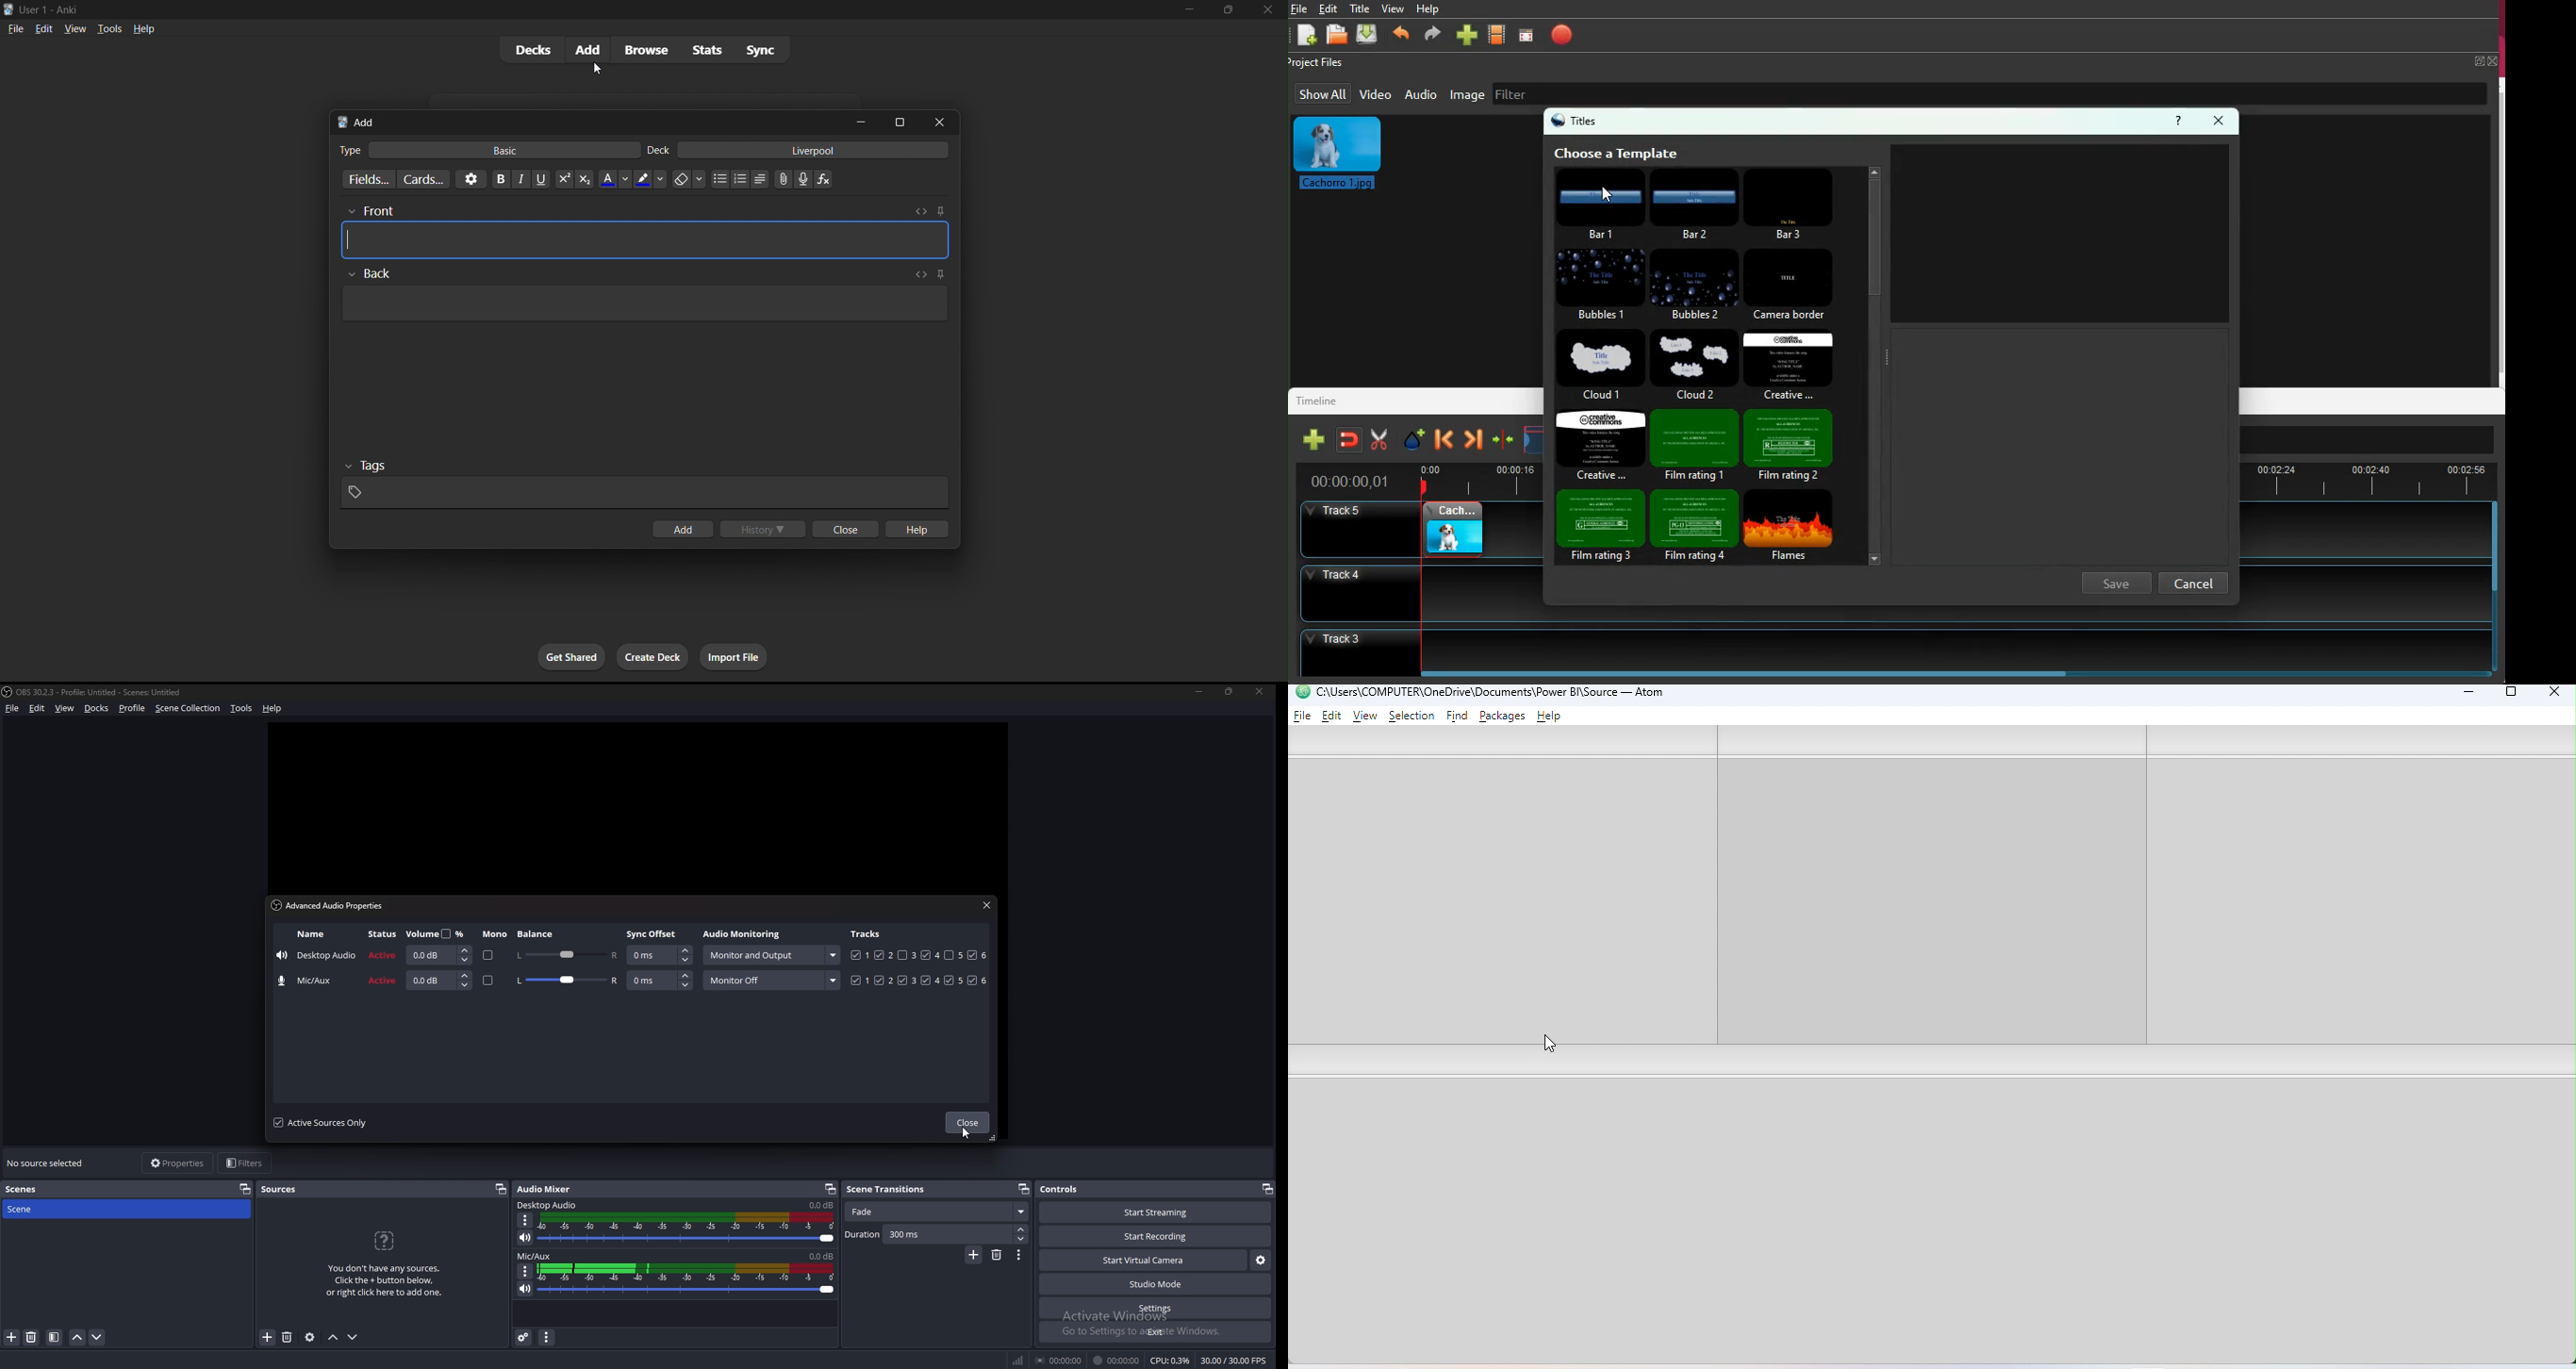 The width and height of the screenshot is (2576, 1372). Describe the element at coordinates (142, 28) in the screenshot. I see `help` at that location.